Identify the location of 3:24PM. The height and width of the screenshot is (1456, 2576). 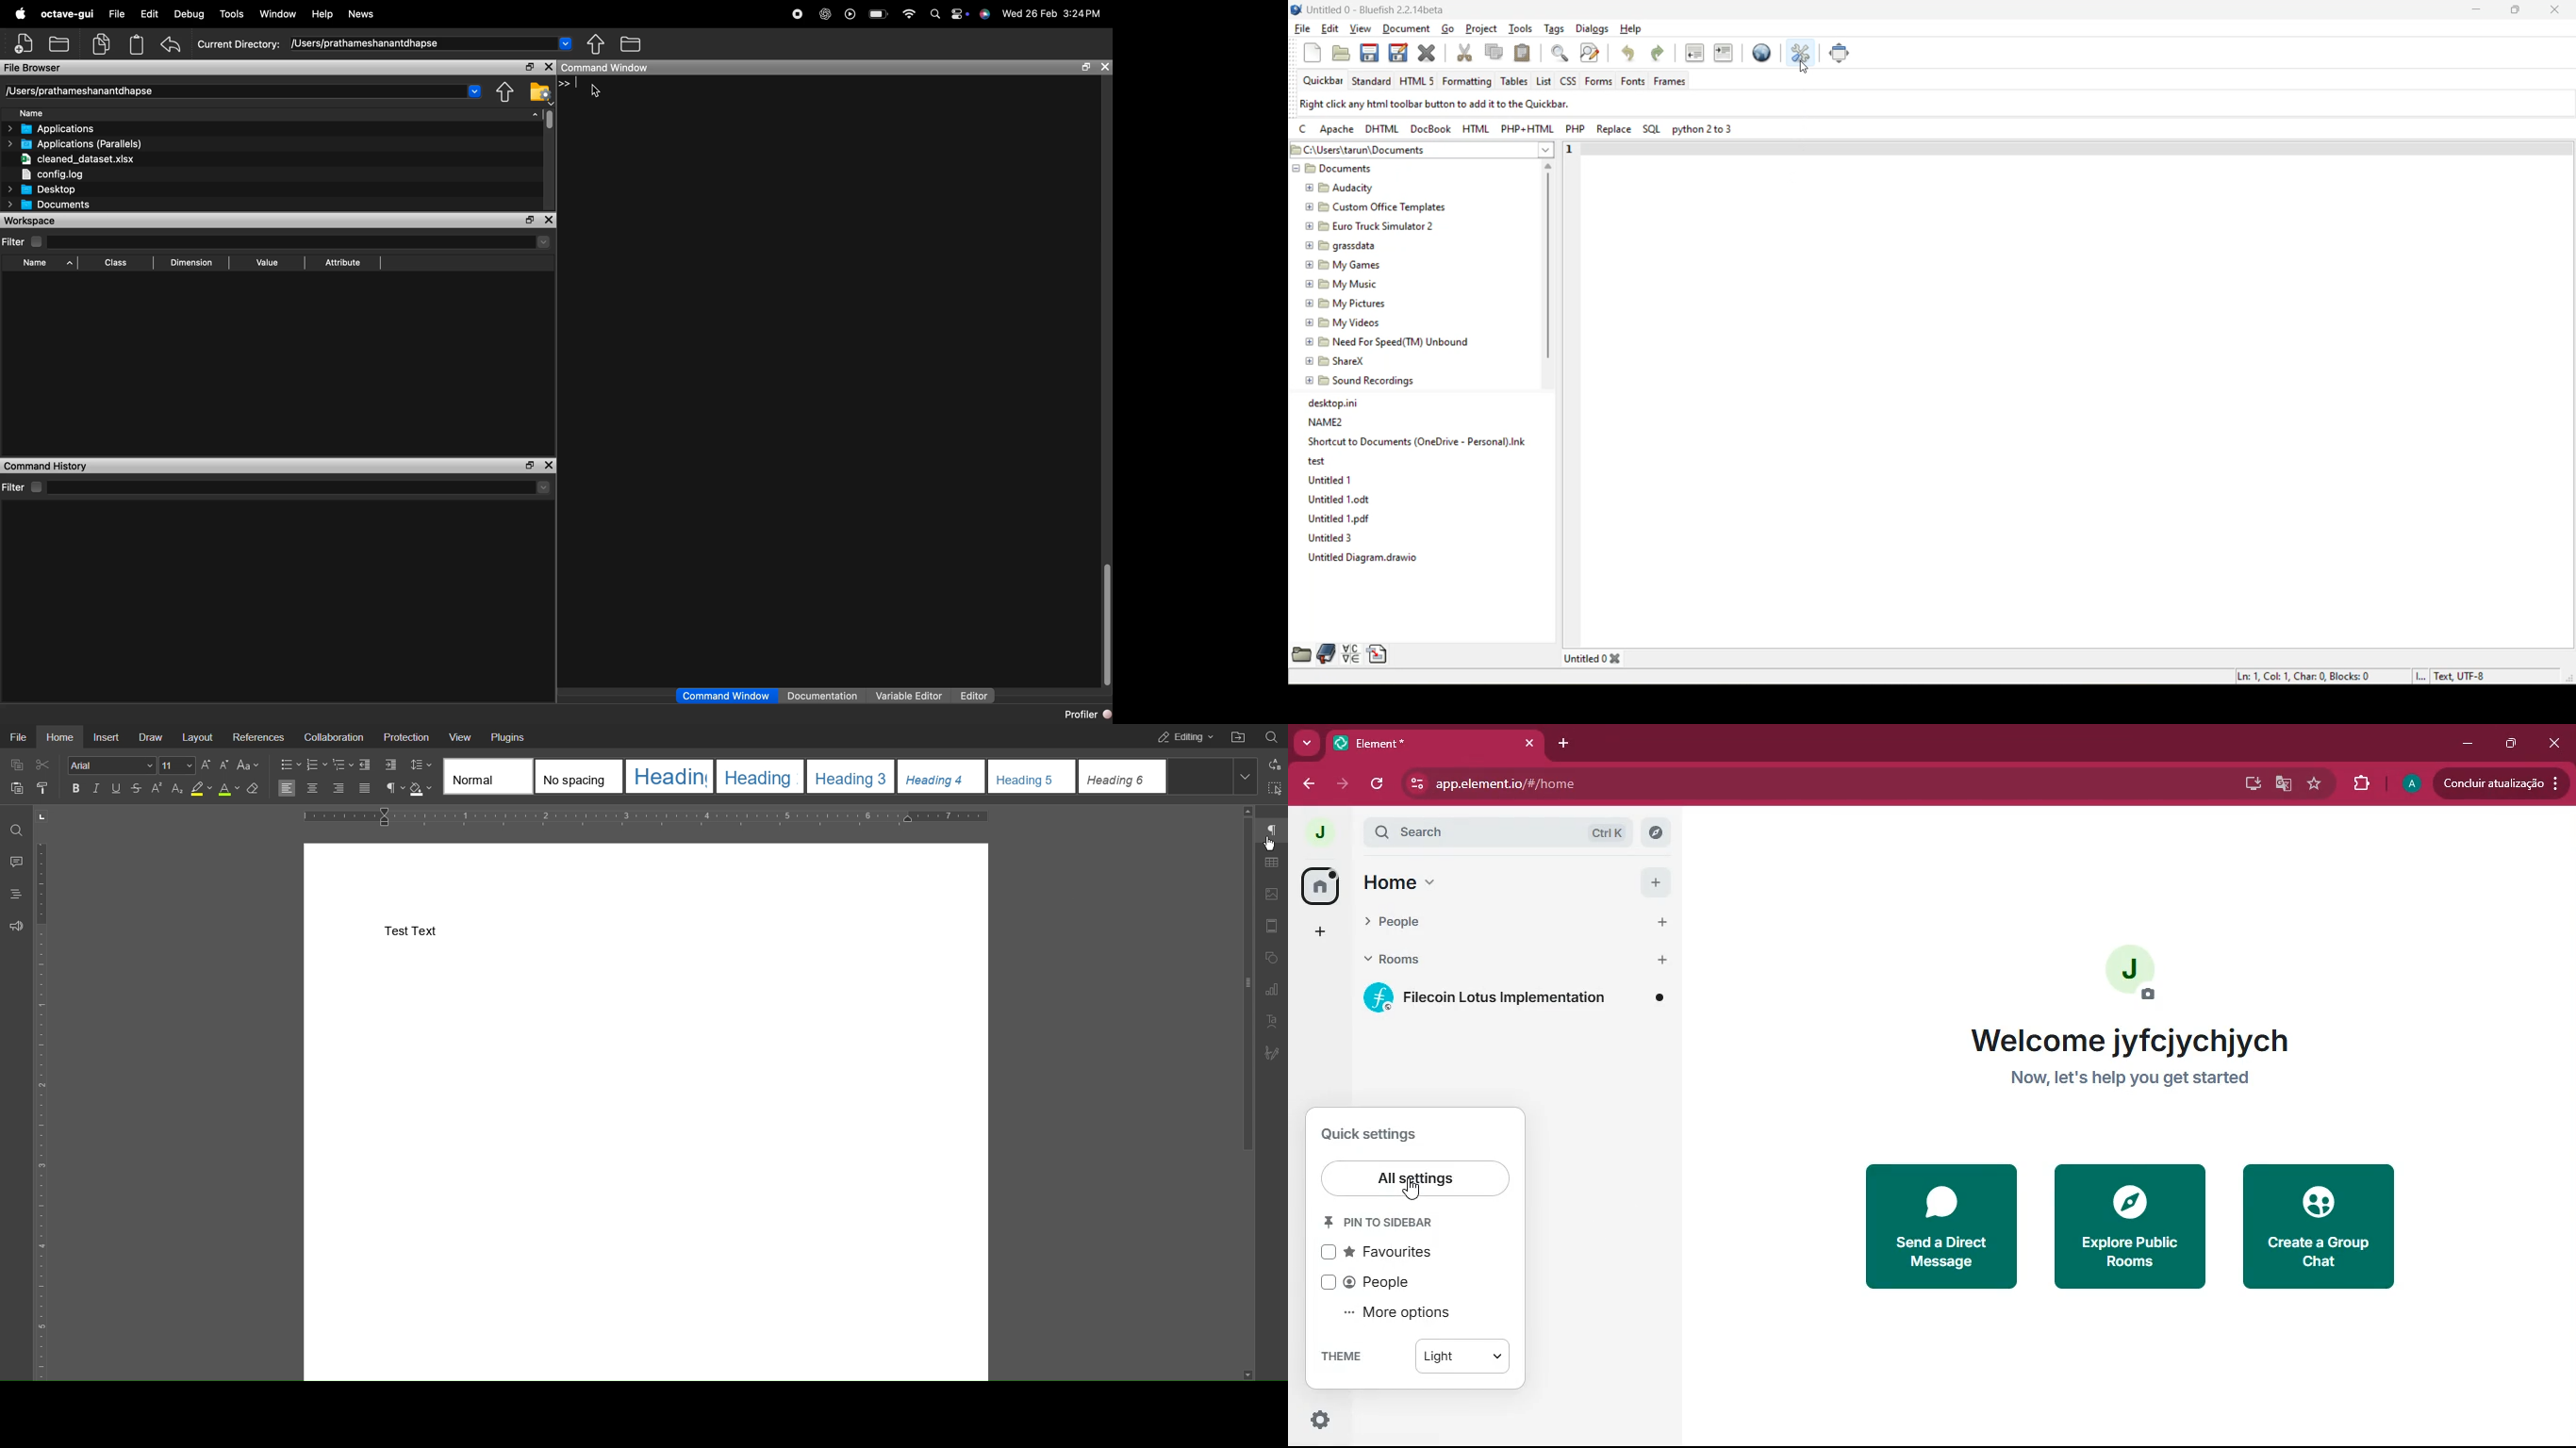
(1084, 14).